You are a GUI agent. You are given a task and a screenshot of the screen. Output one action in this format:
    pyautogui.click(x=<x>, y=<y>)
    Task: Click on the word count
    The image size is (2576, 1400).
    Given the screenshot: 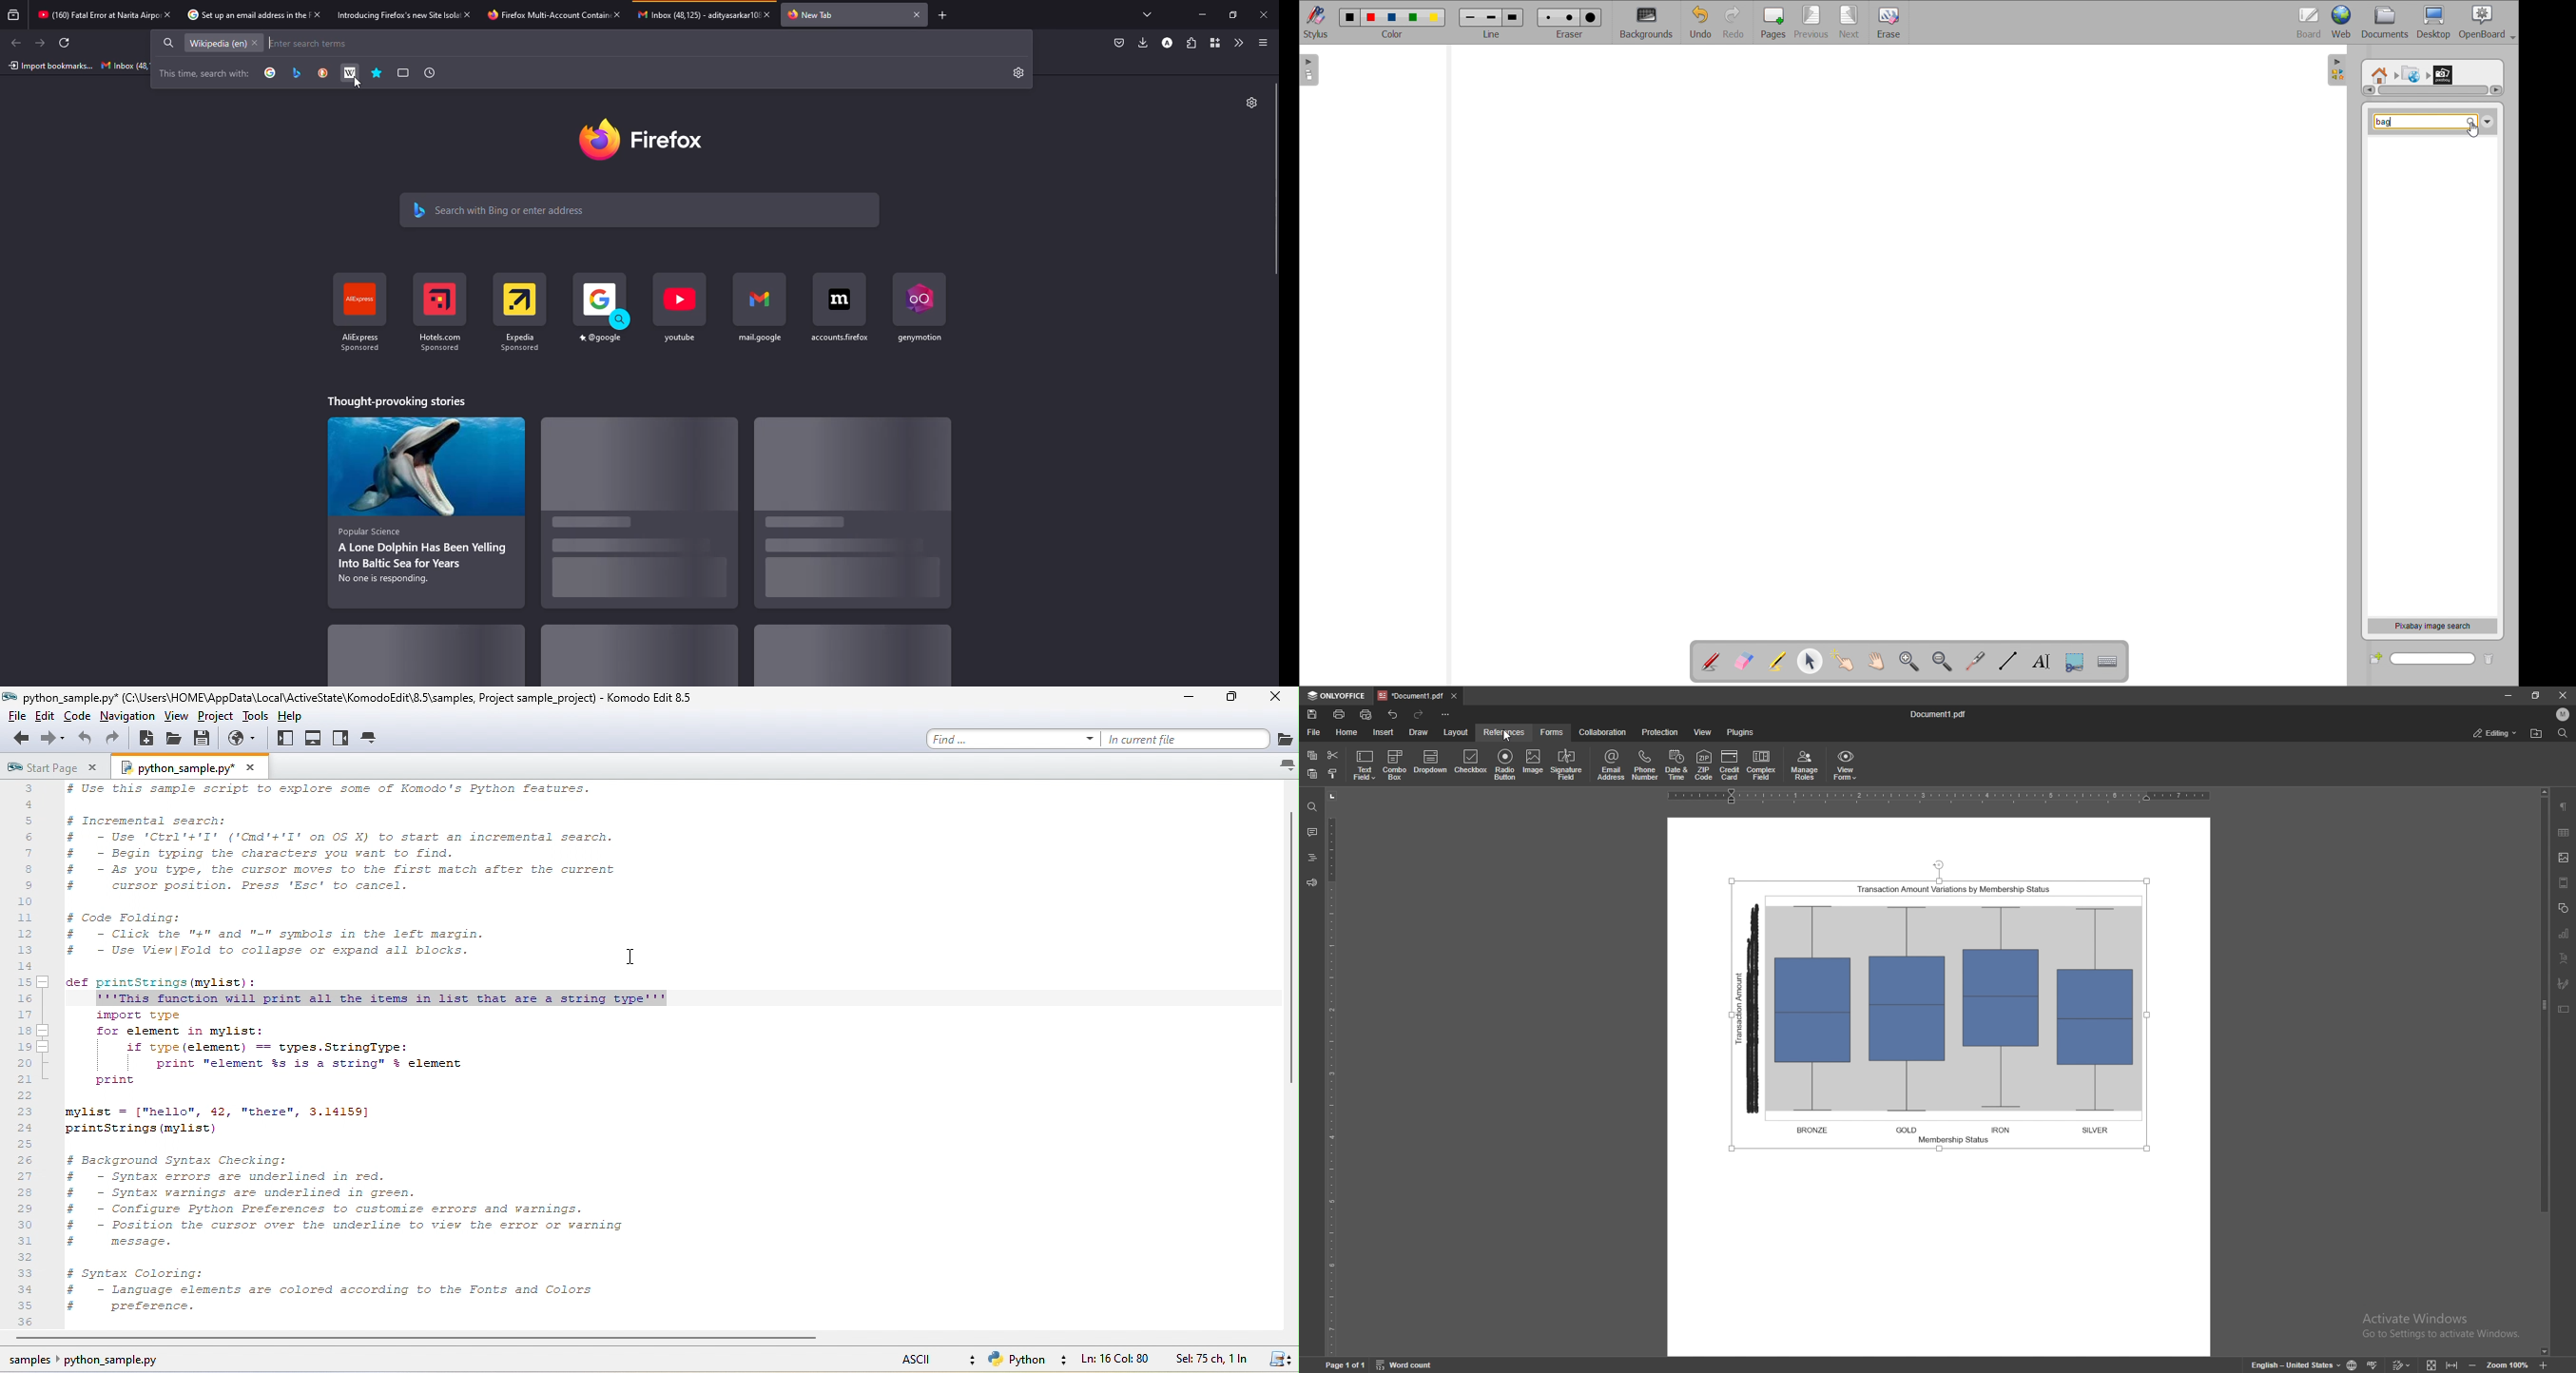 What is the action you would take?
    pyautogui.click(x=1406, y=1364)
    